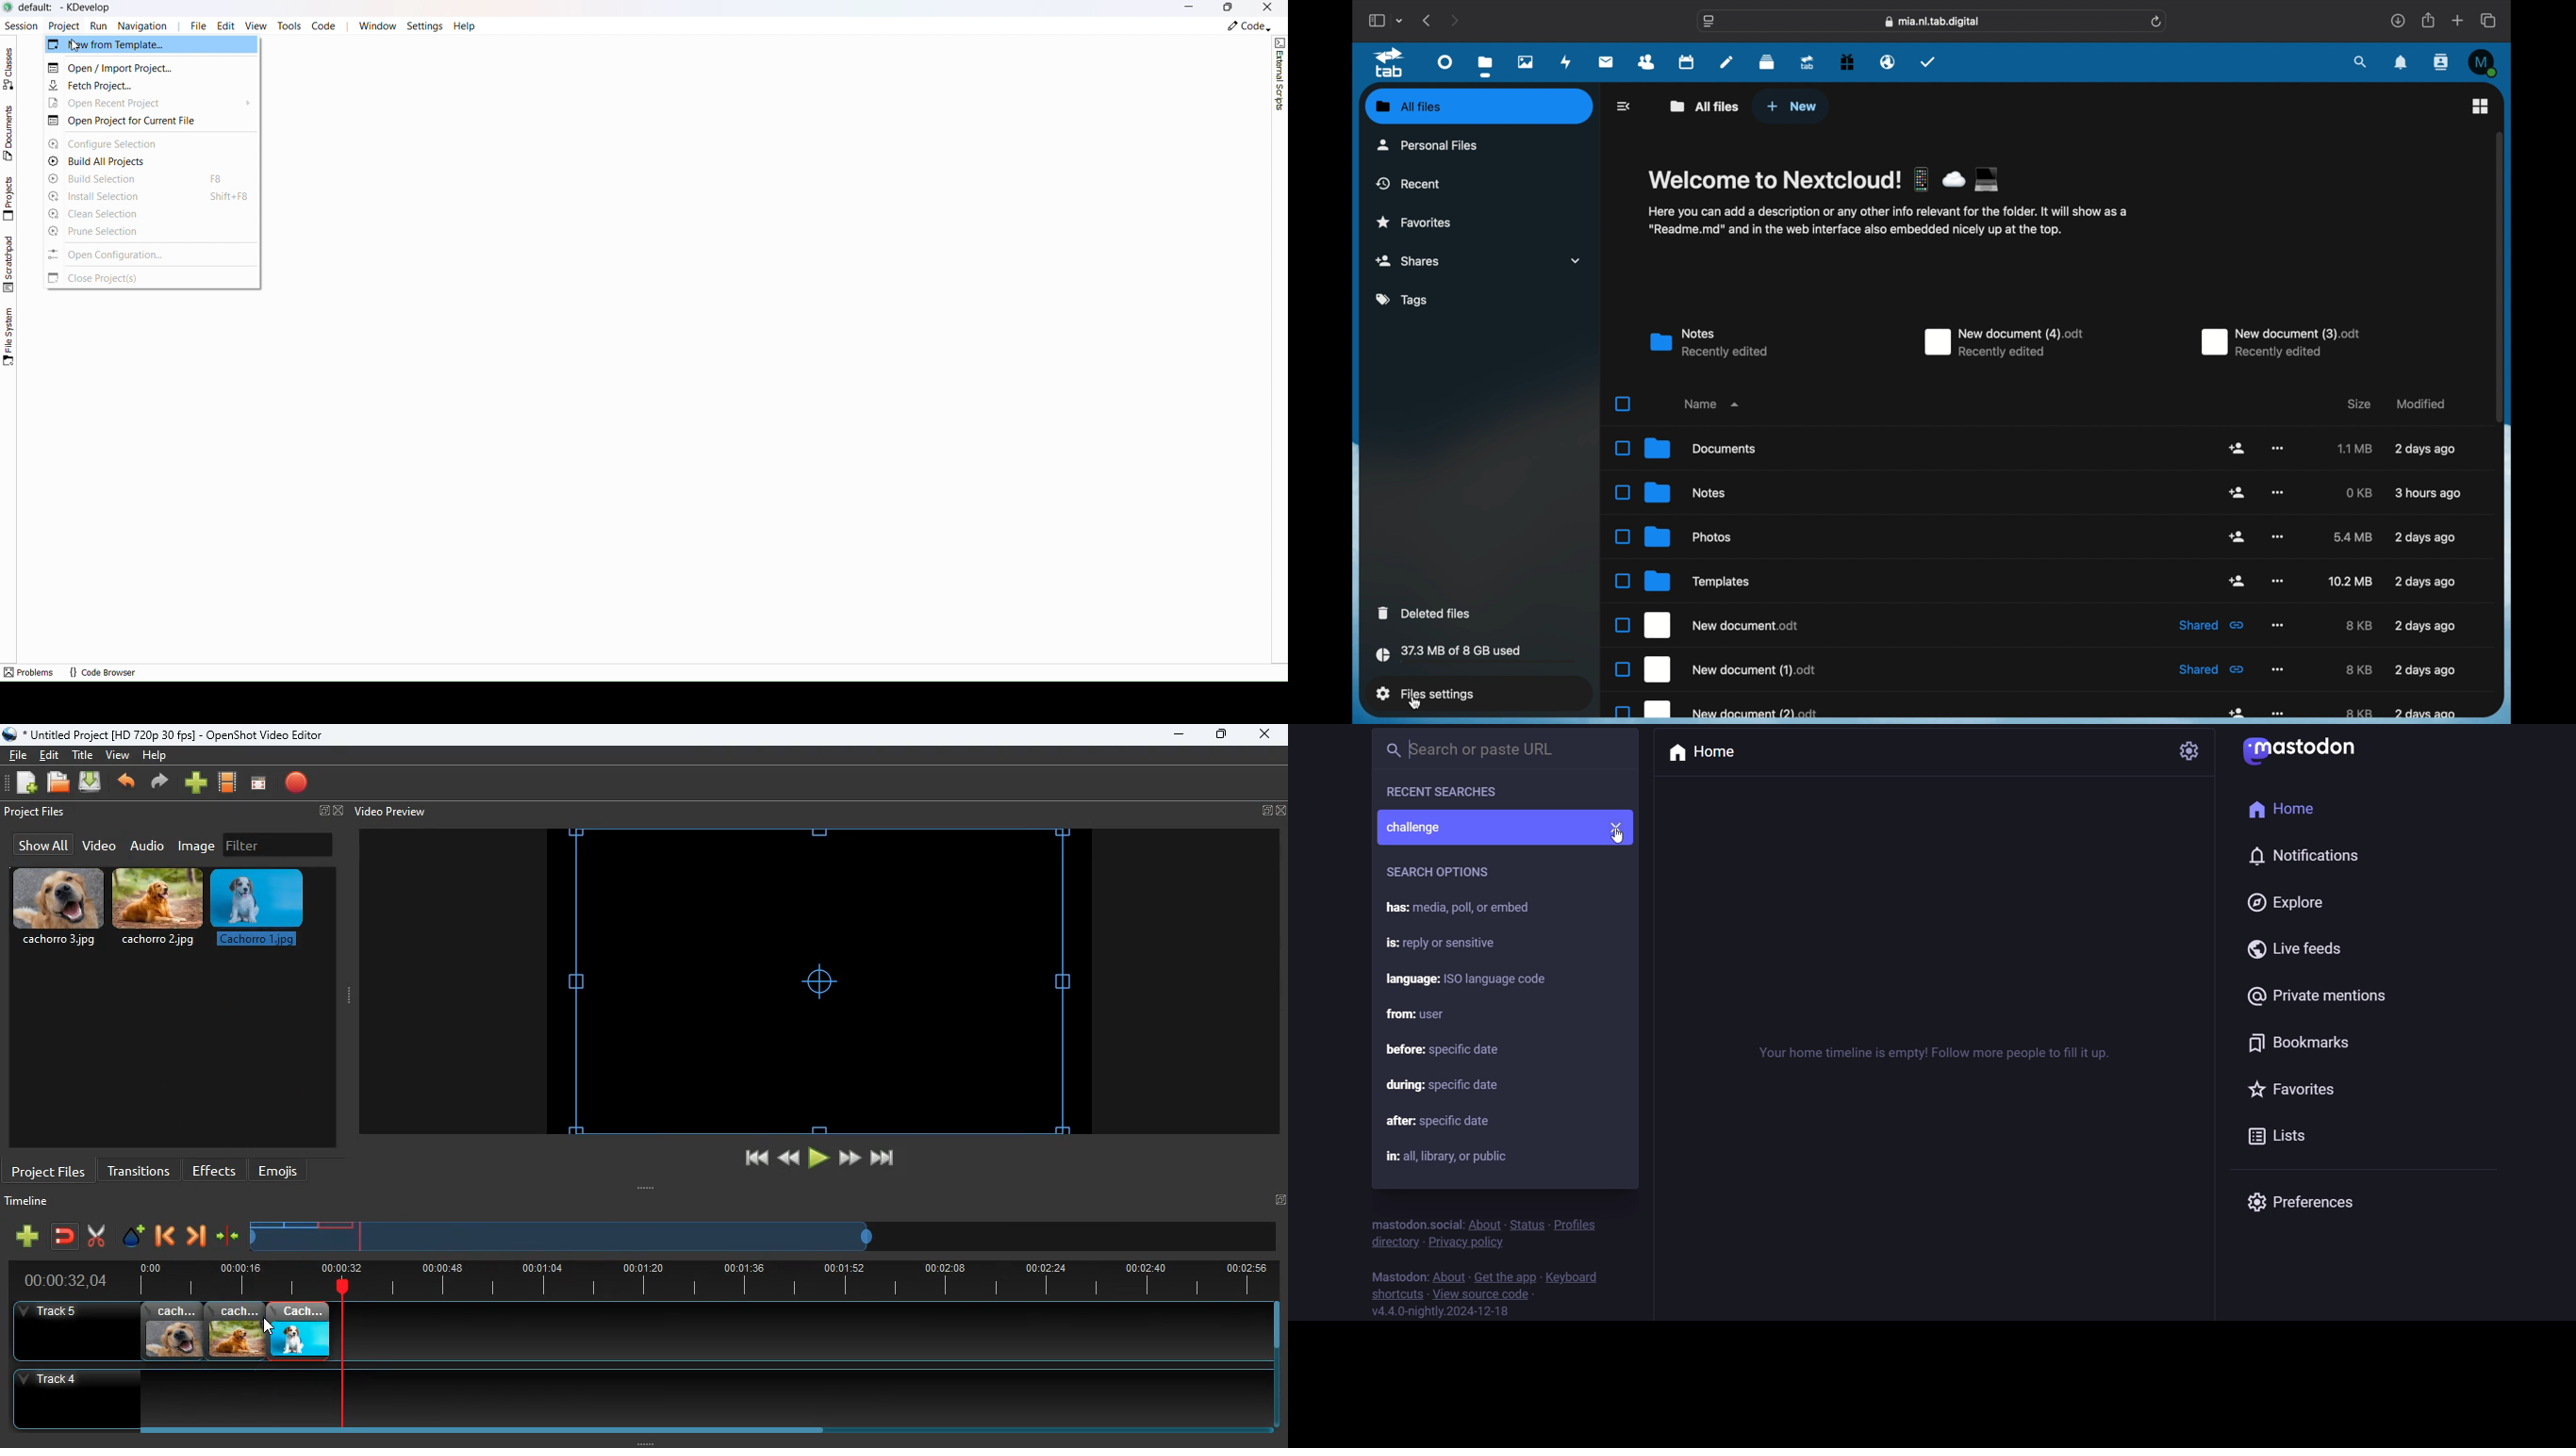  Describe the element at coordinates (2500, 276) in the screenshot. I see `scroll box` at that location.